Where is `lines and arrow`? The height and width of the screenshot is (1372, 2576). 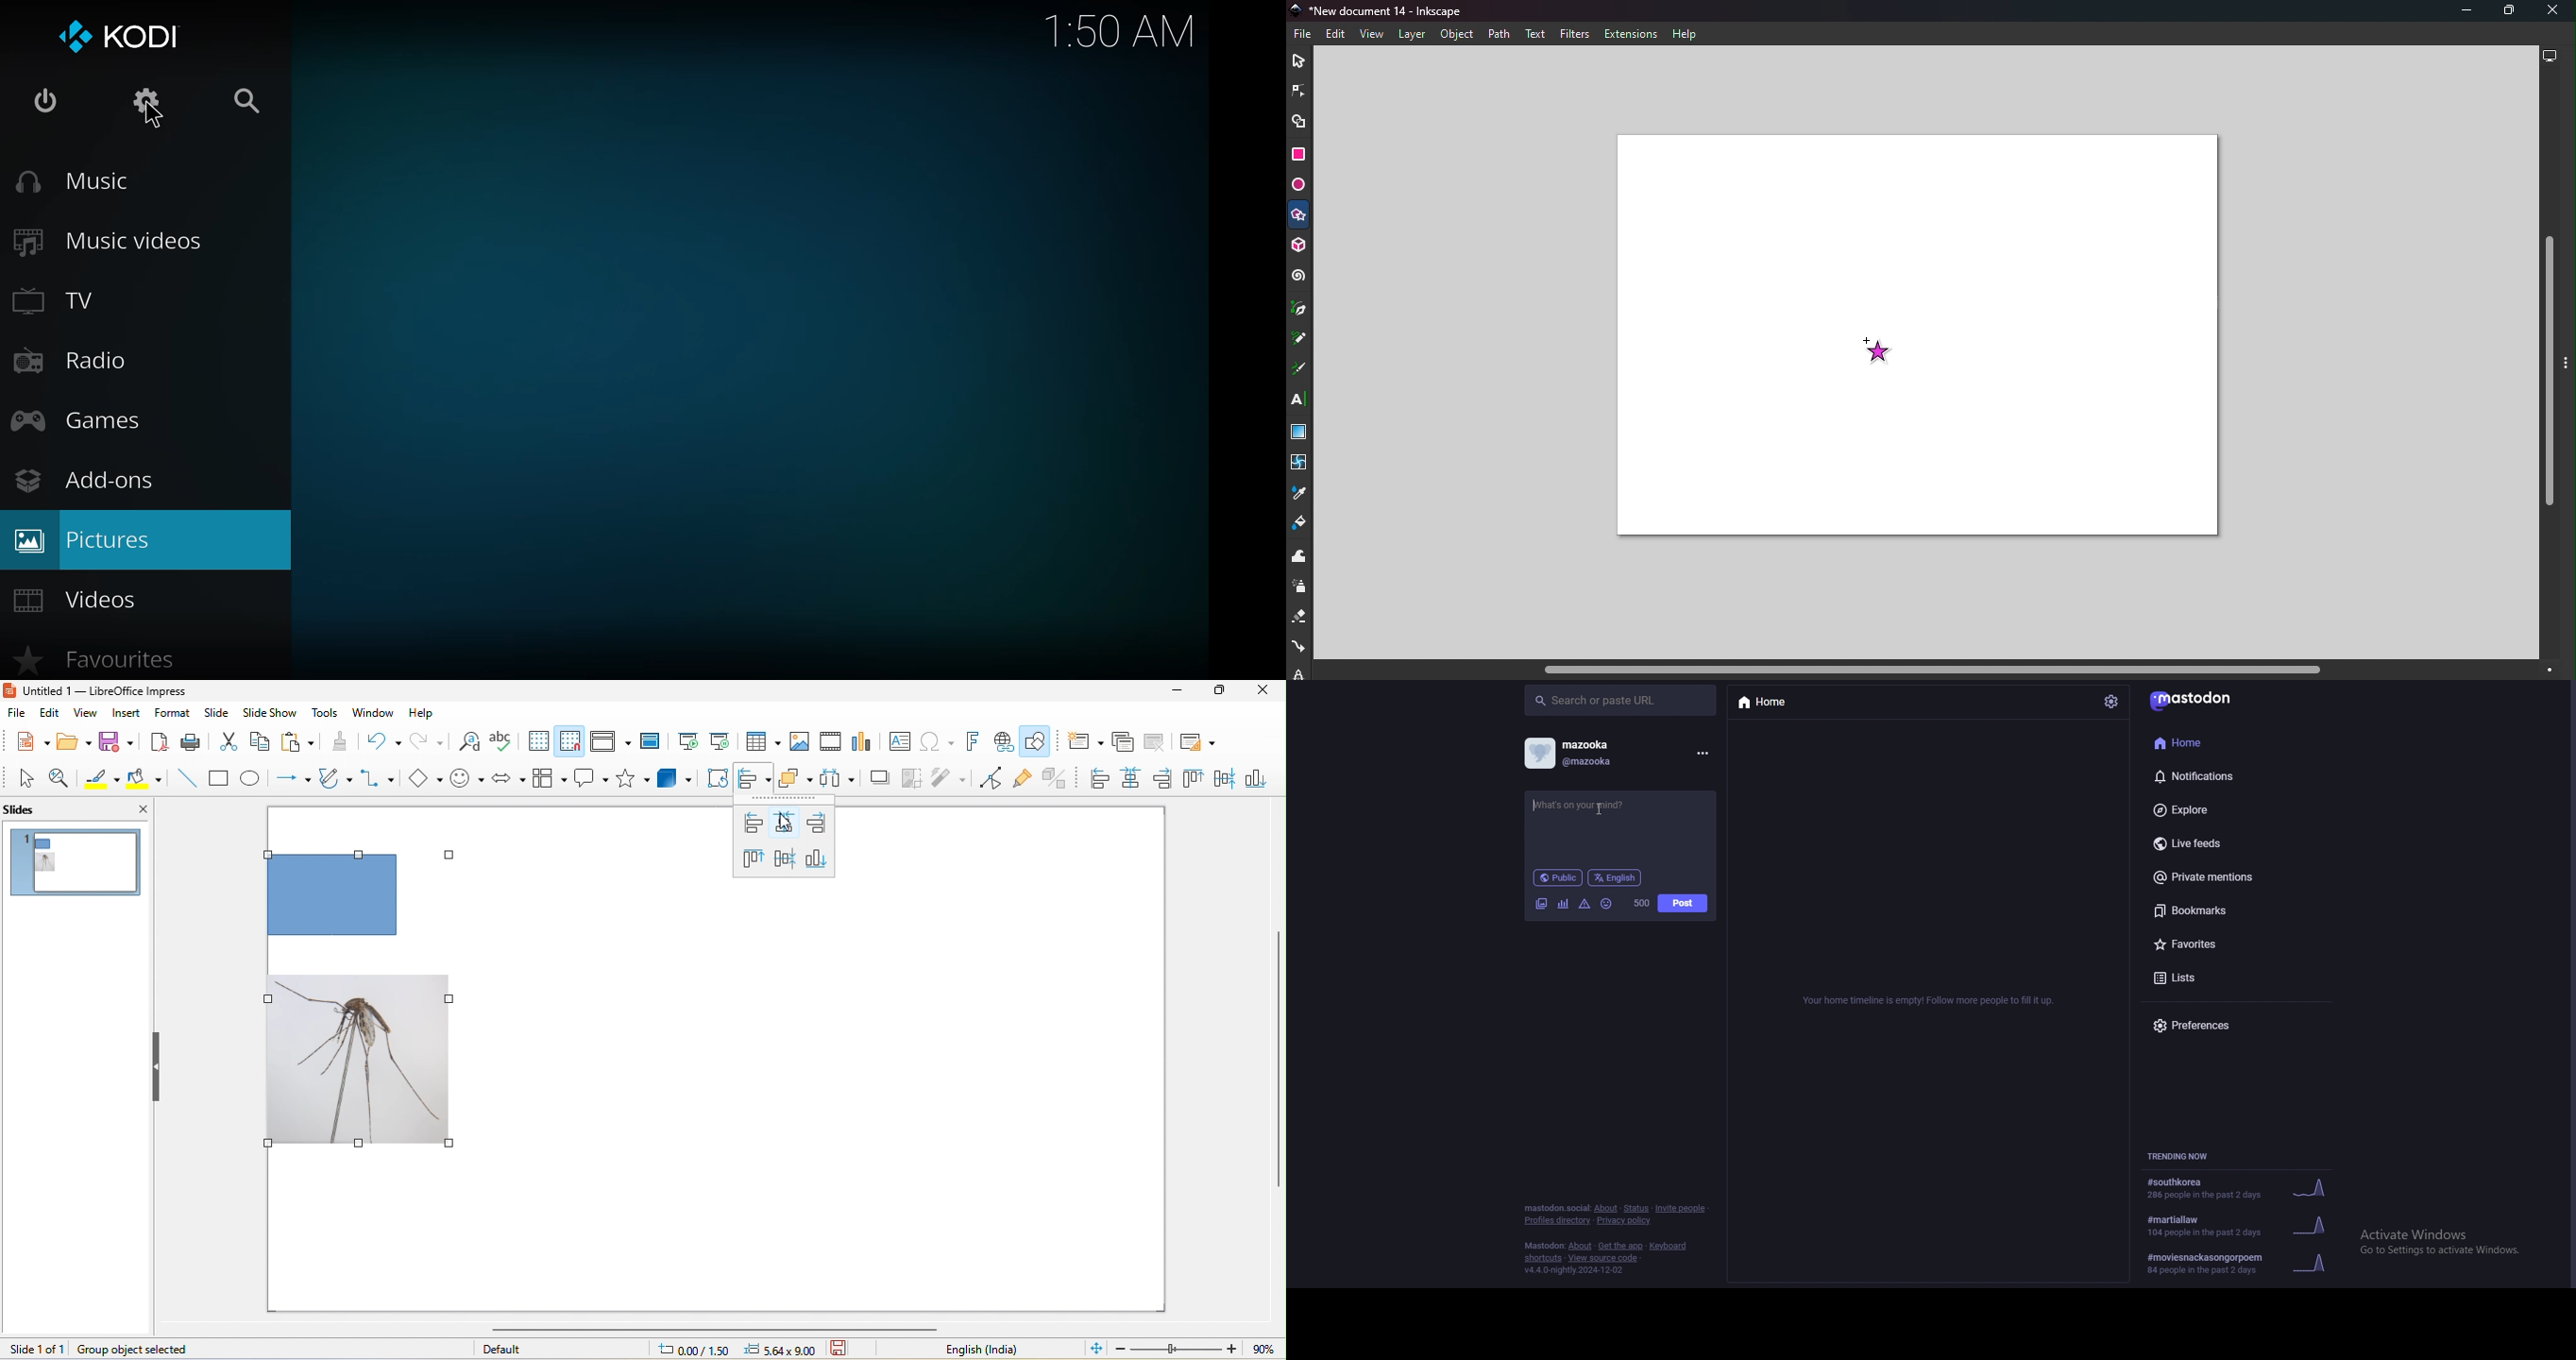
lines and arrow is located at coordinates (292, 781).